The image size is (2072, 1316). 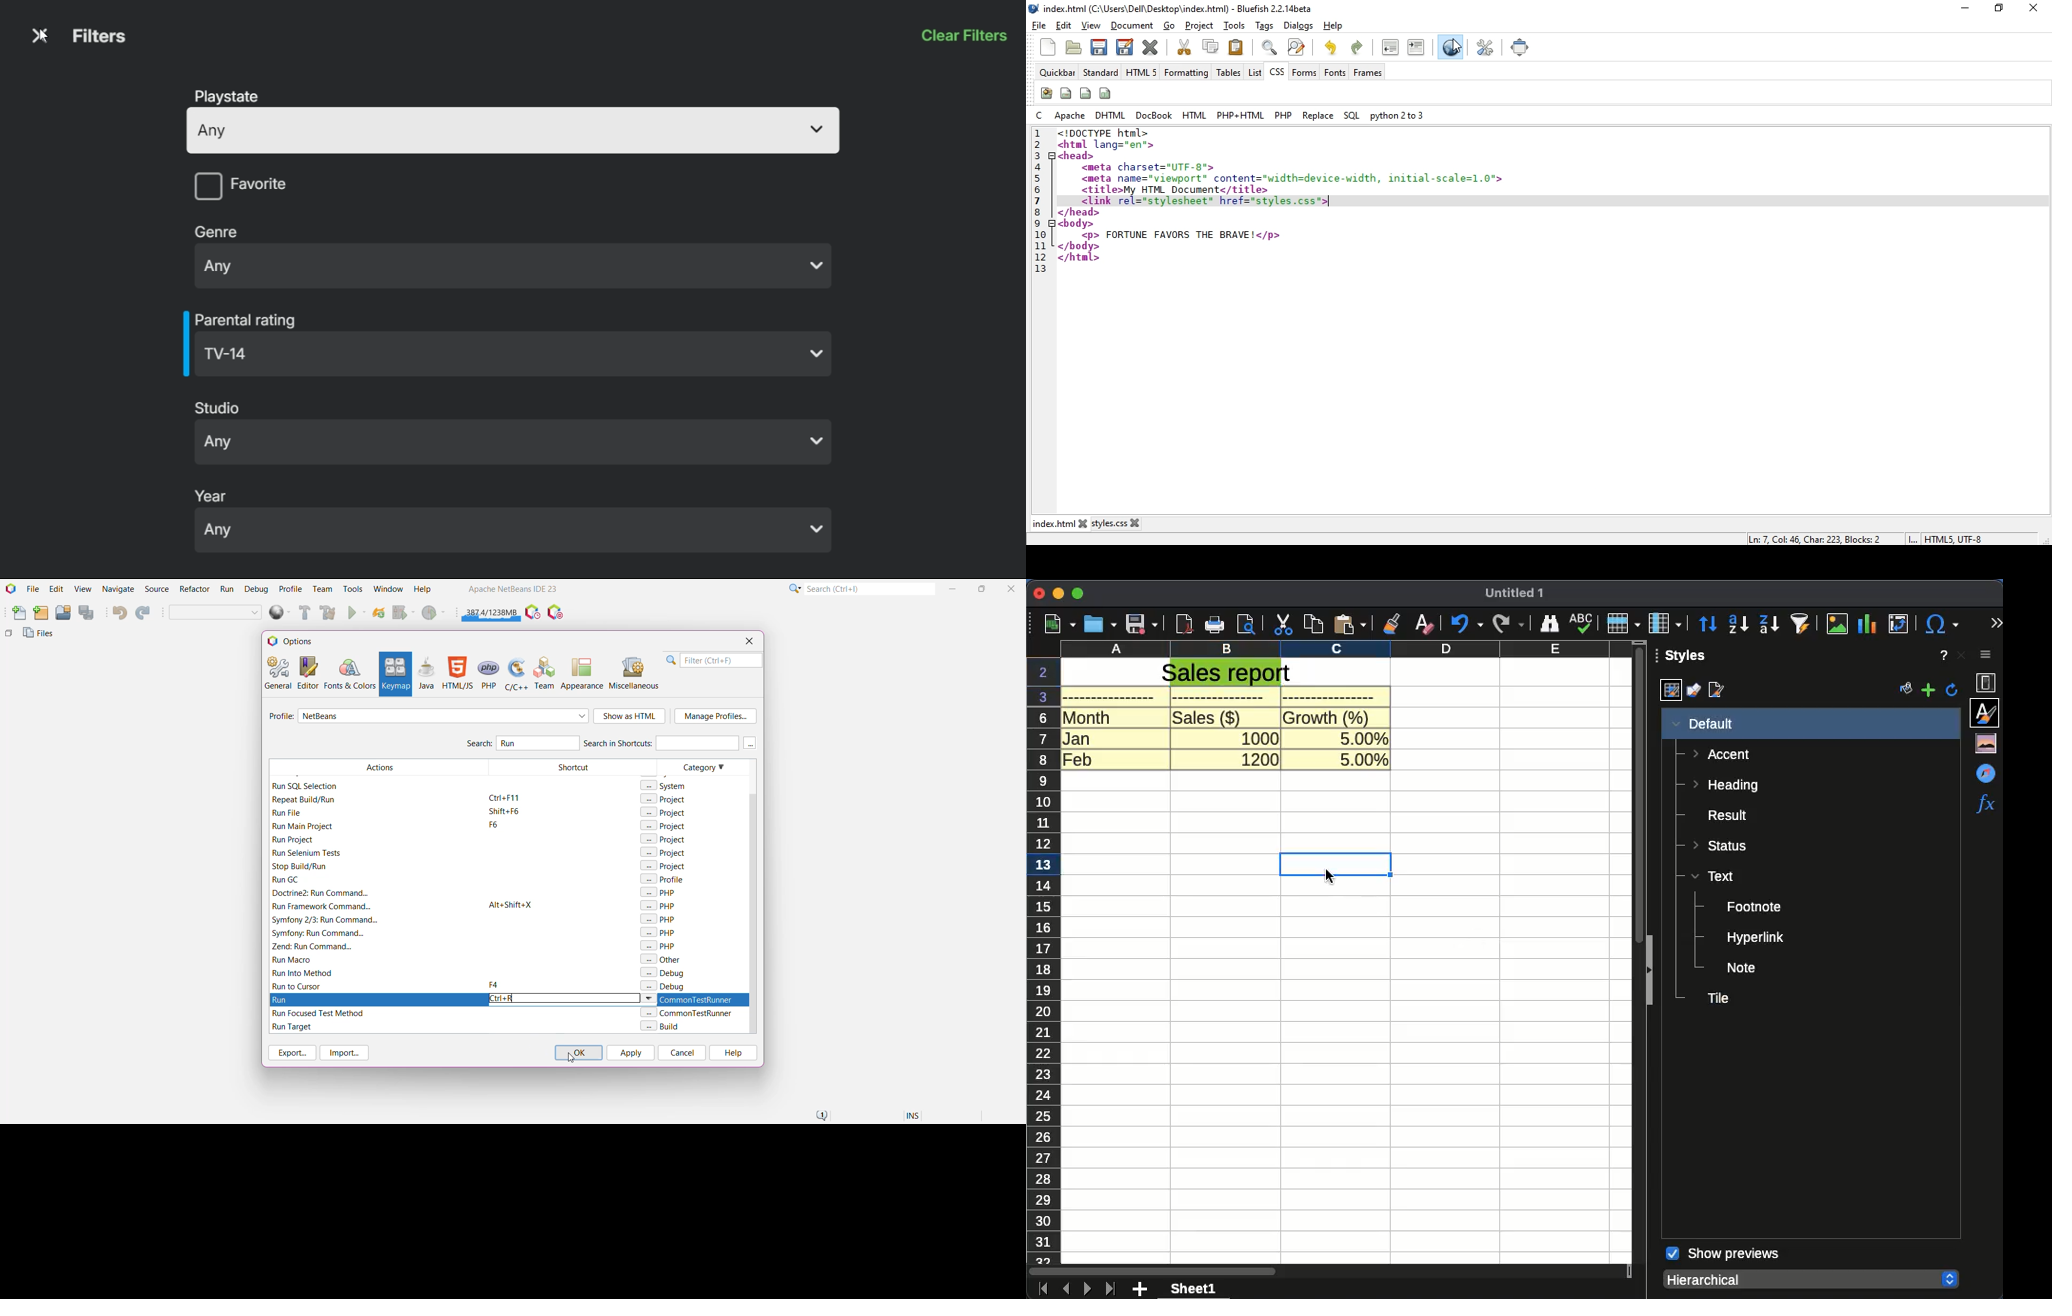 What do you see at coordinates (1142, 624) in the screenshot?
I see `save` at bounding box center [1142, 624].